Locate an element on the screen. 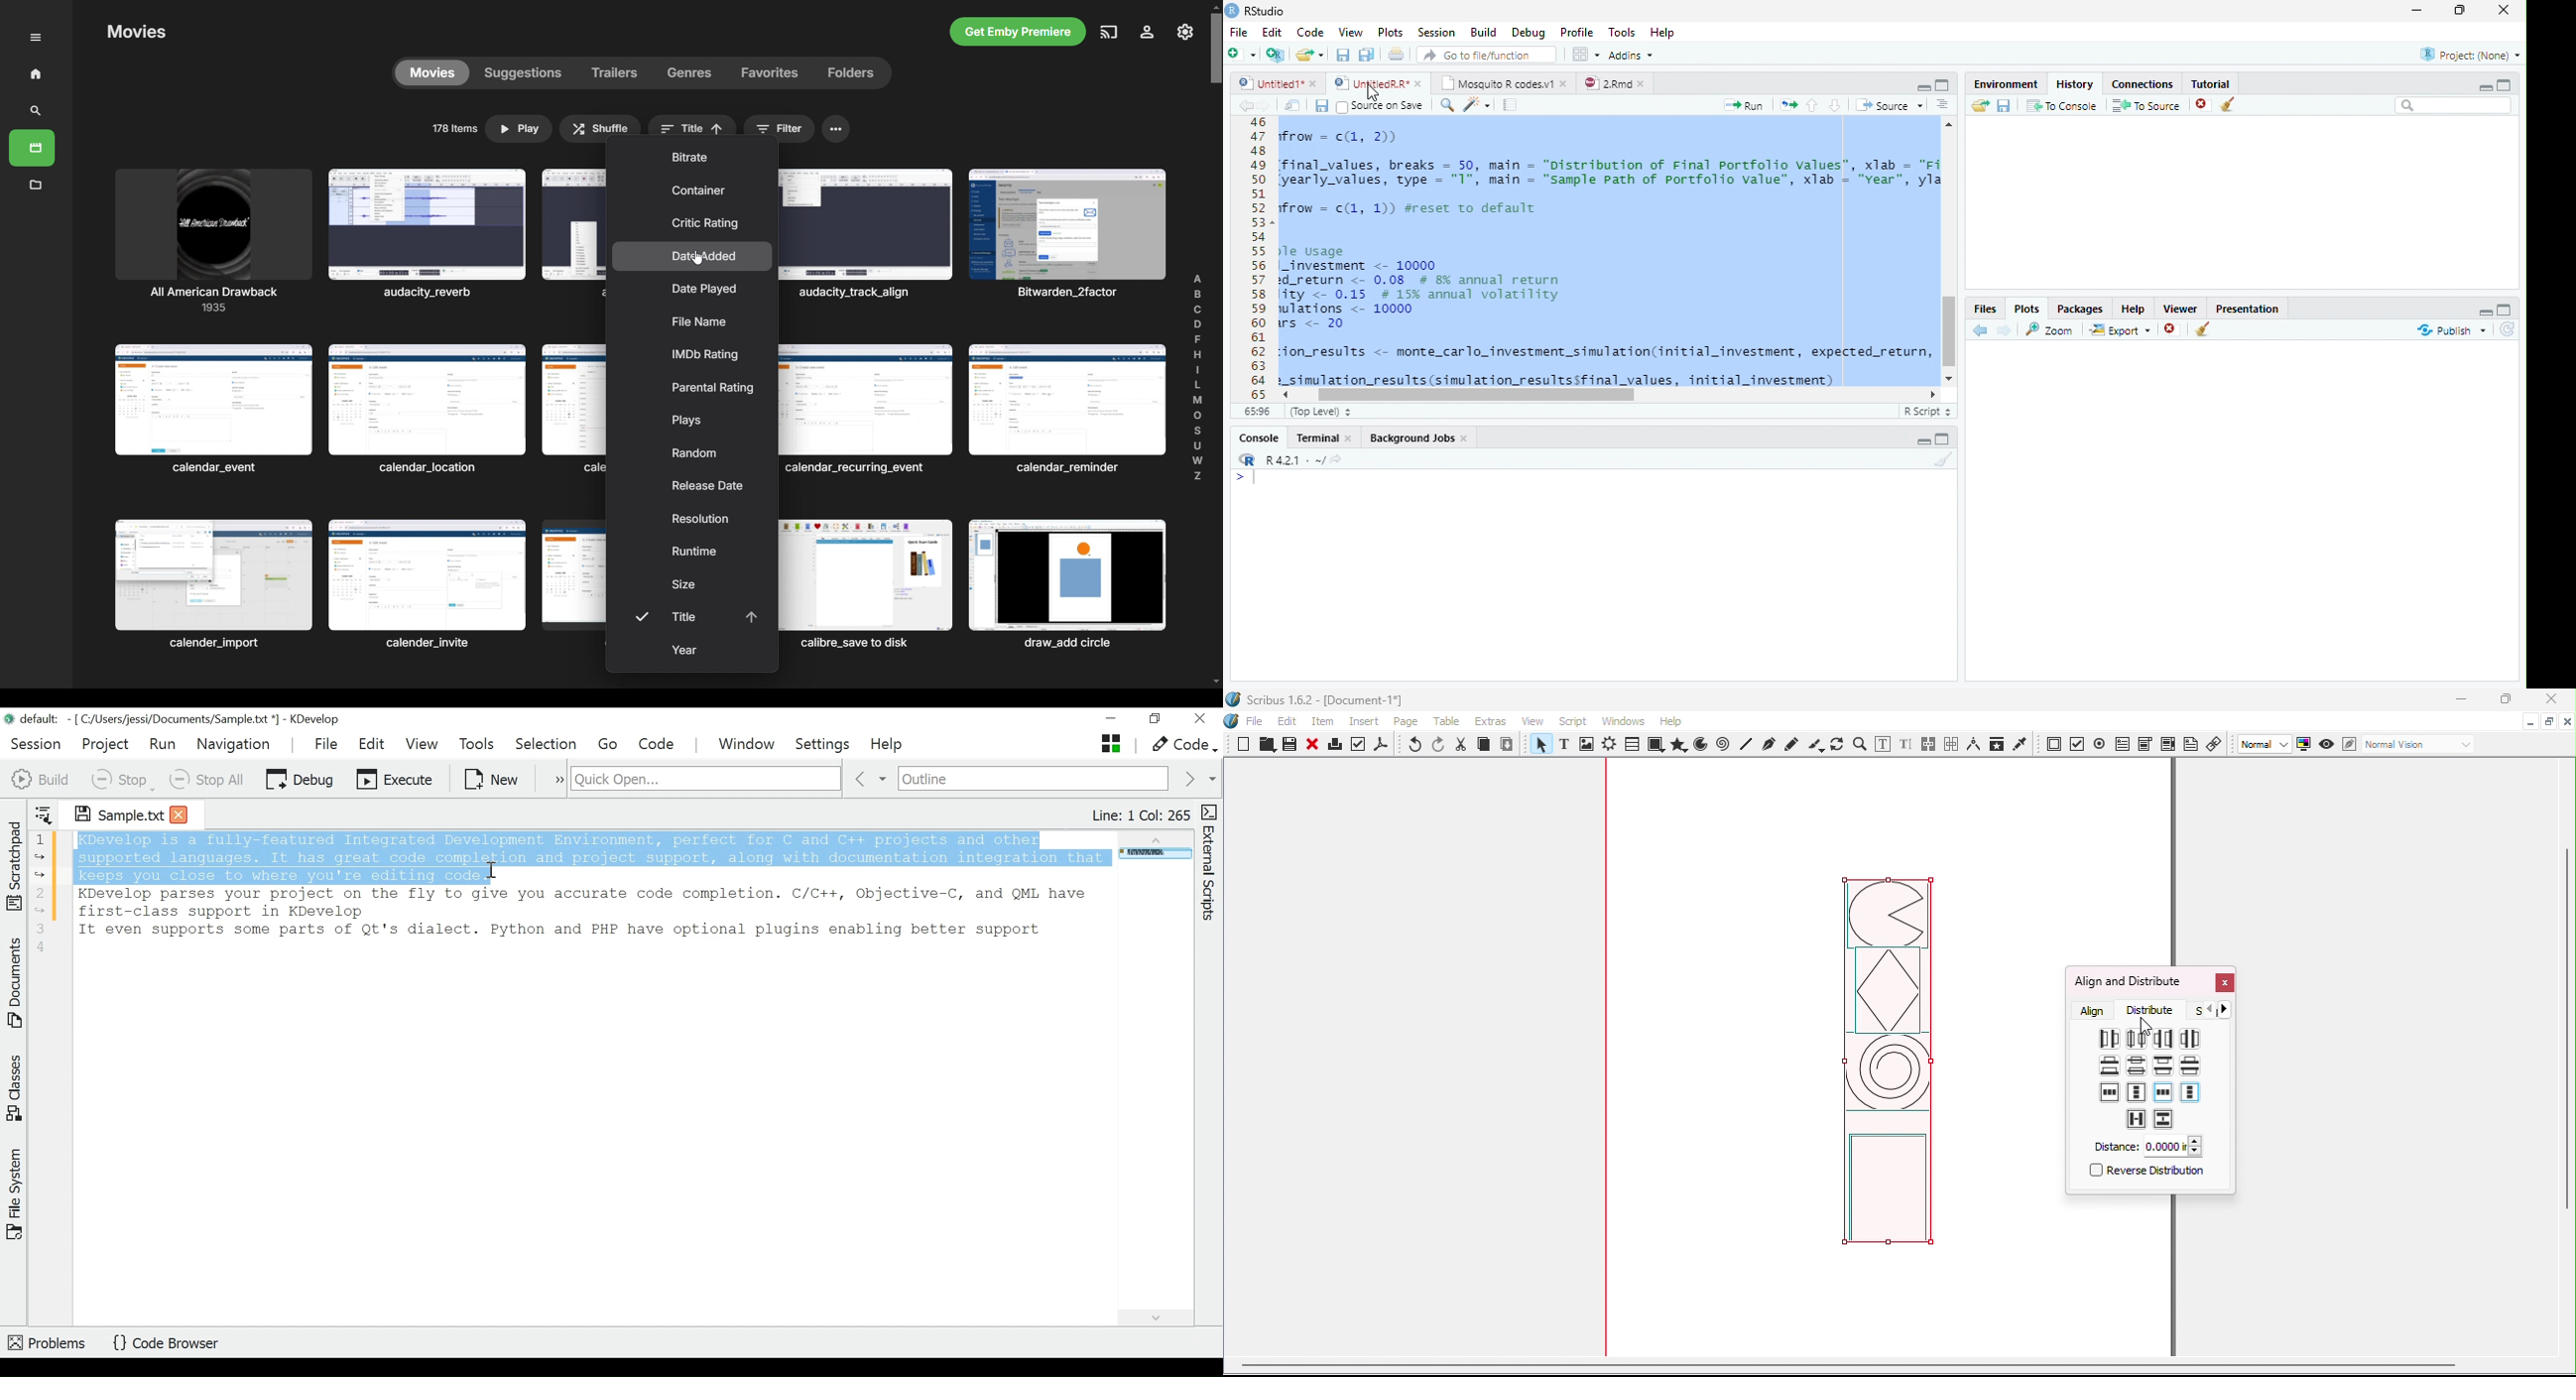 Image resolution: width=2576 pixels, height=1400 pixels. Text frame is located at coordinates (1568, 746).